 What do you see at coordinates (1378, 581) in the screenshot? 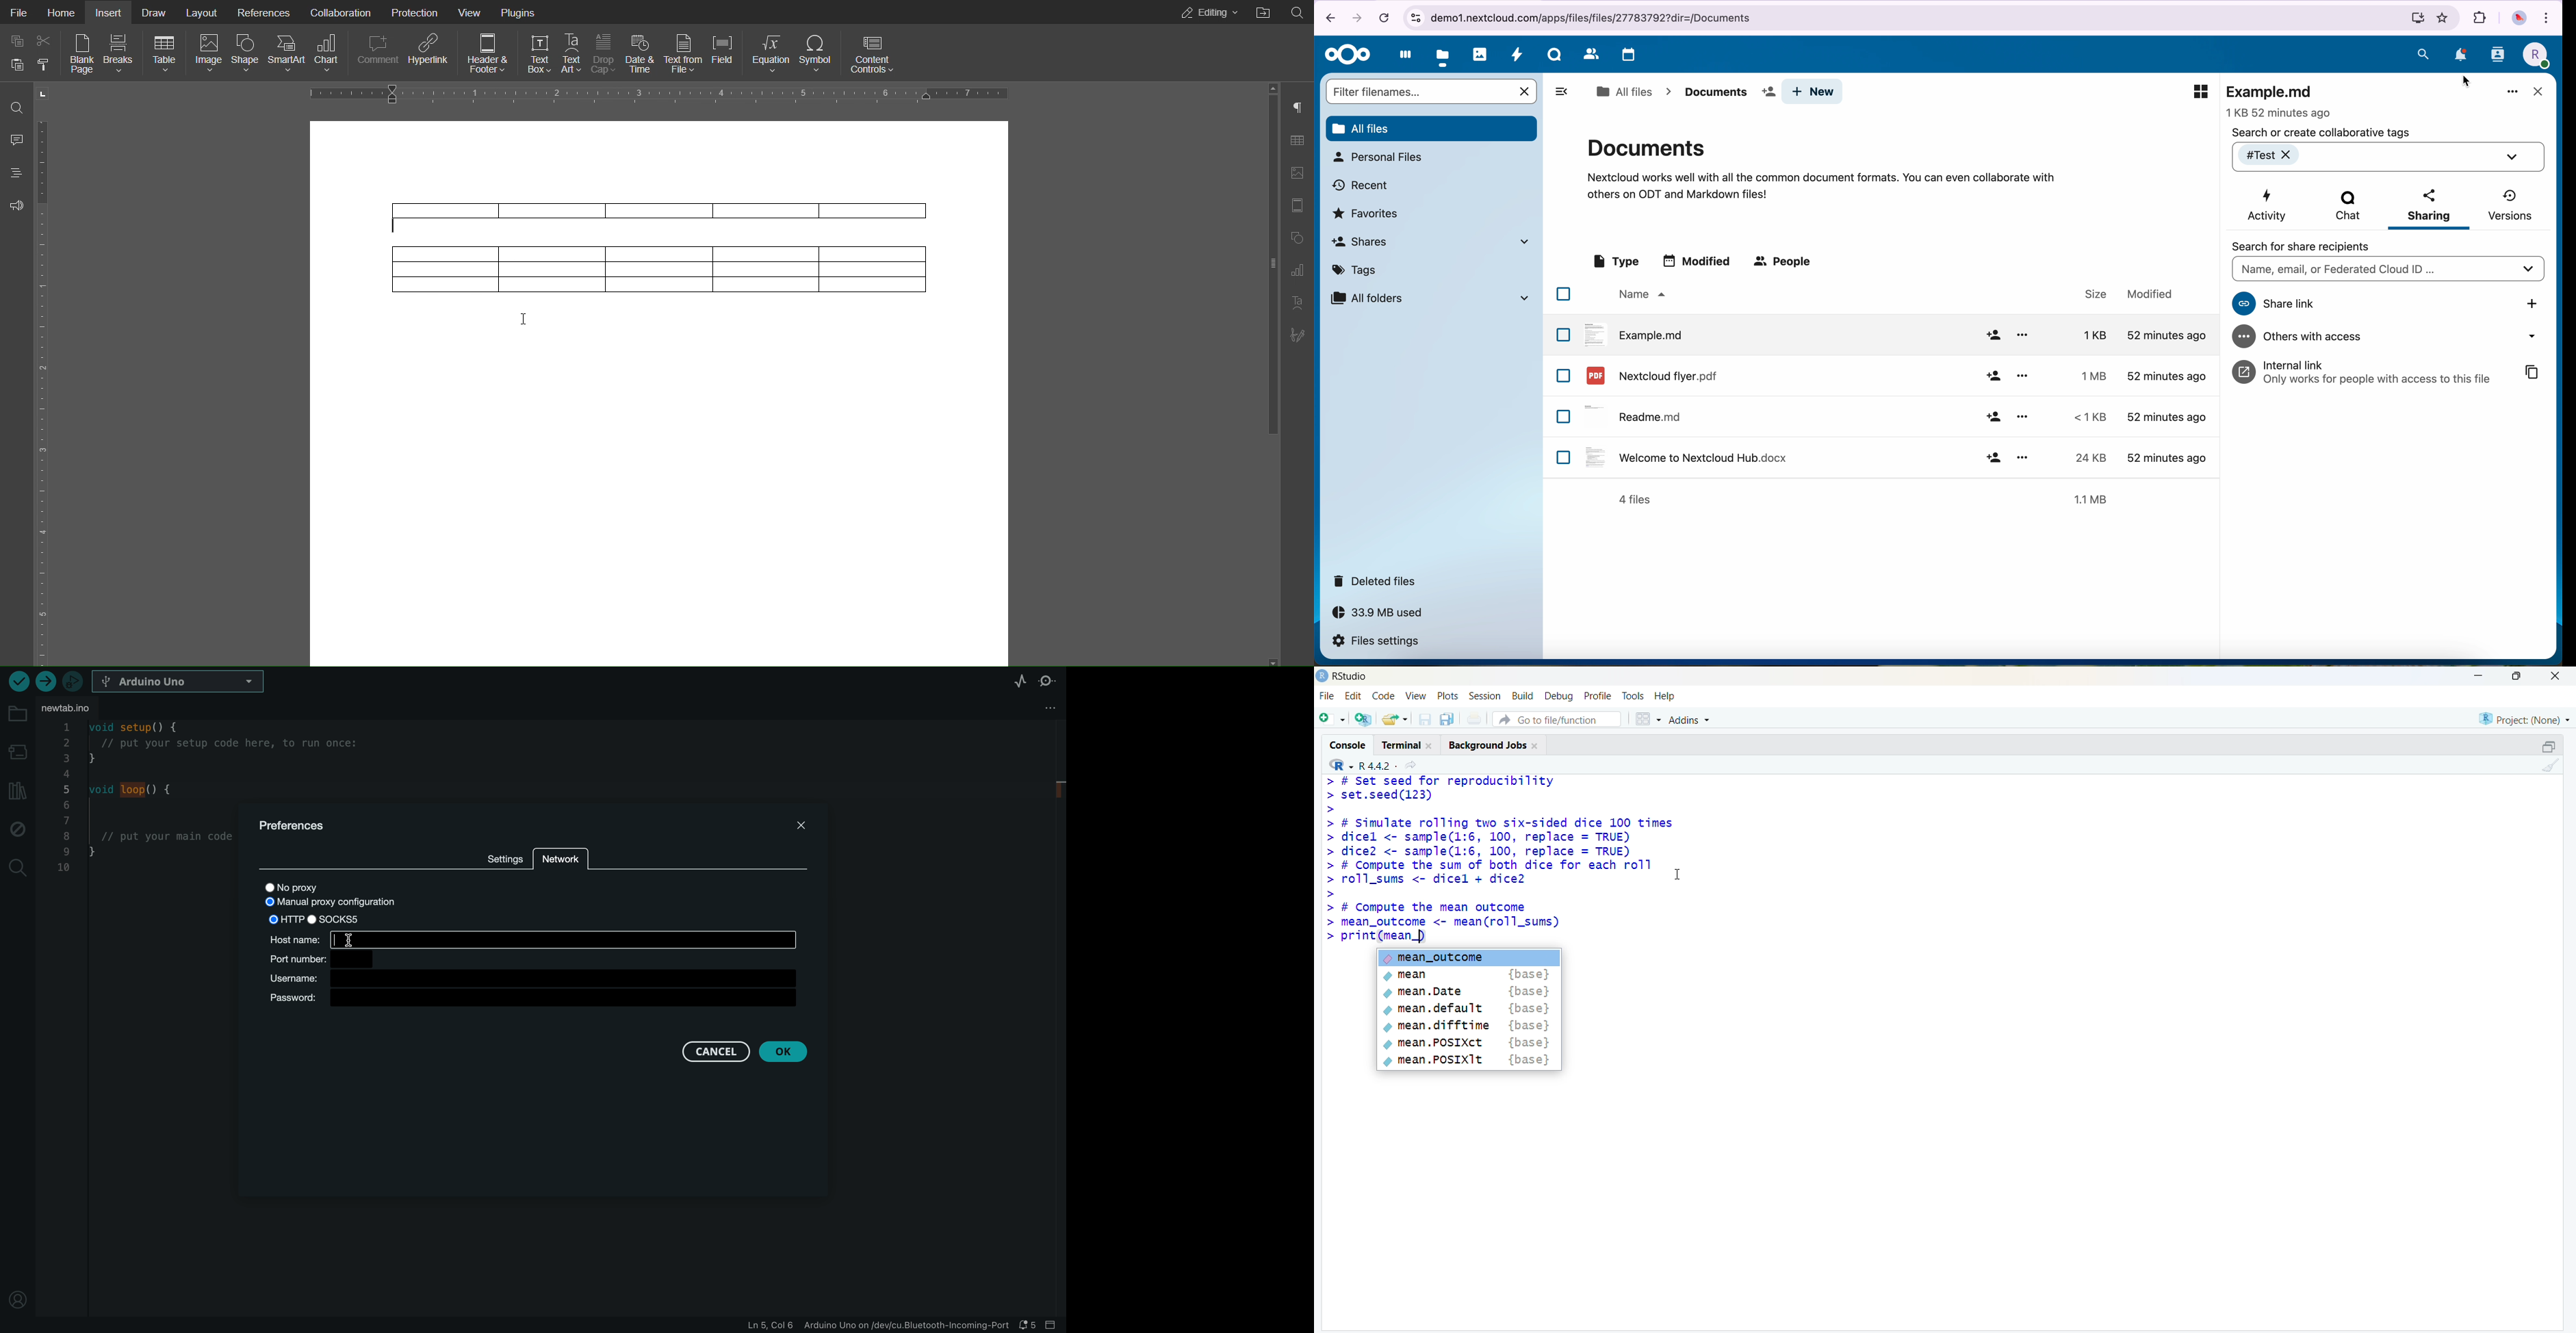
I see `deleted files` at bounding box center [1378, 581].